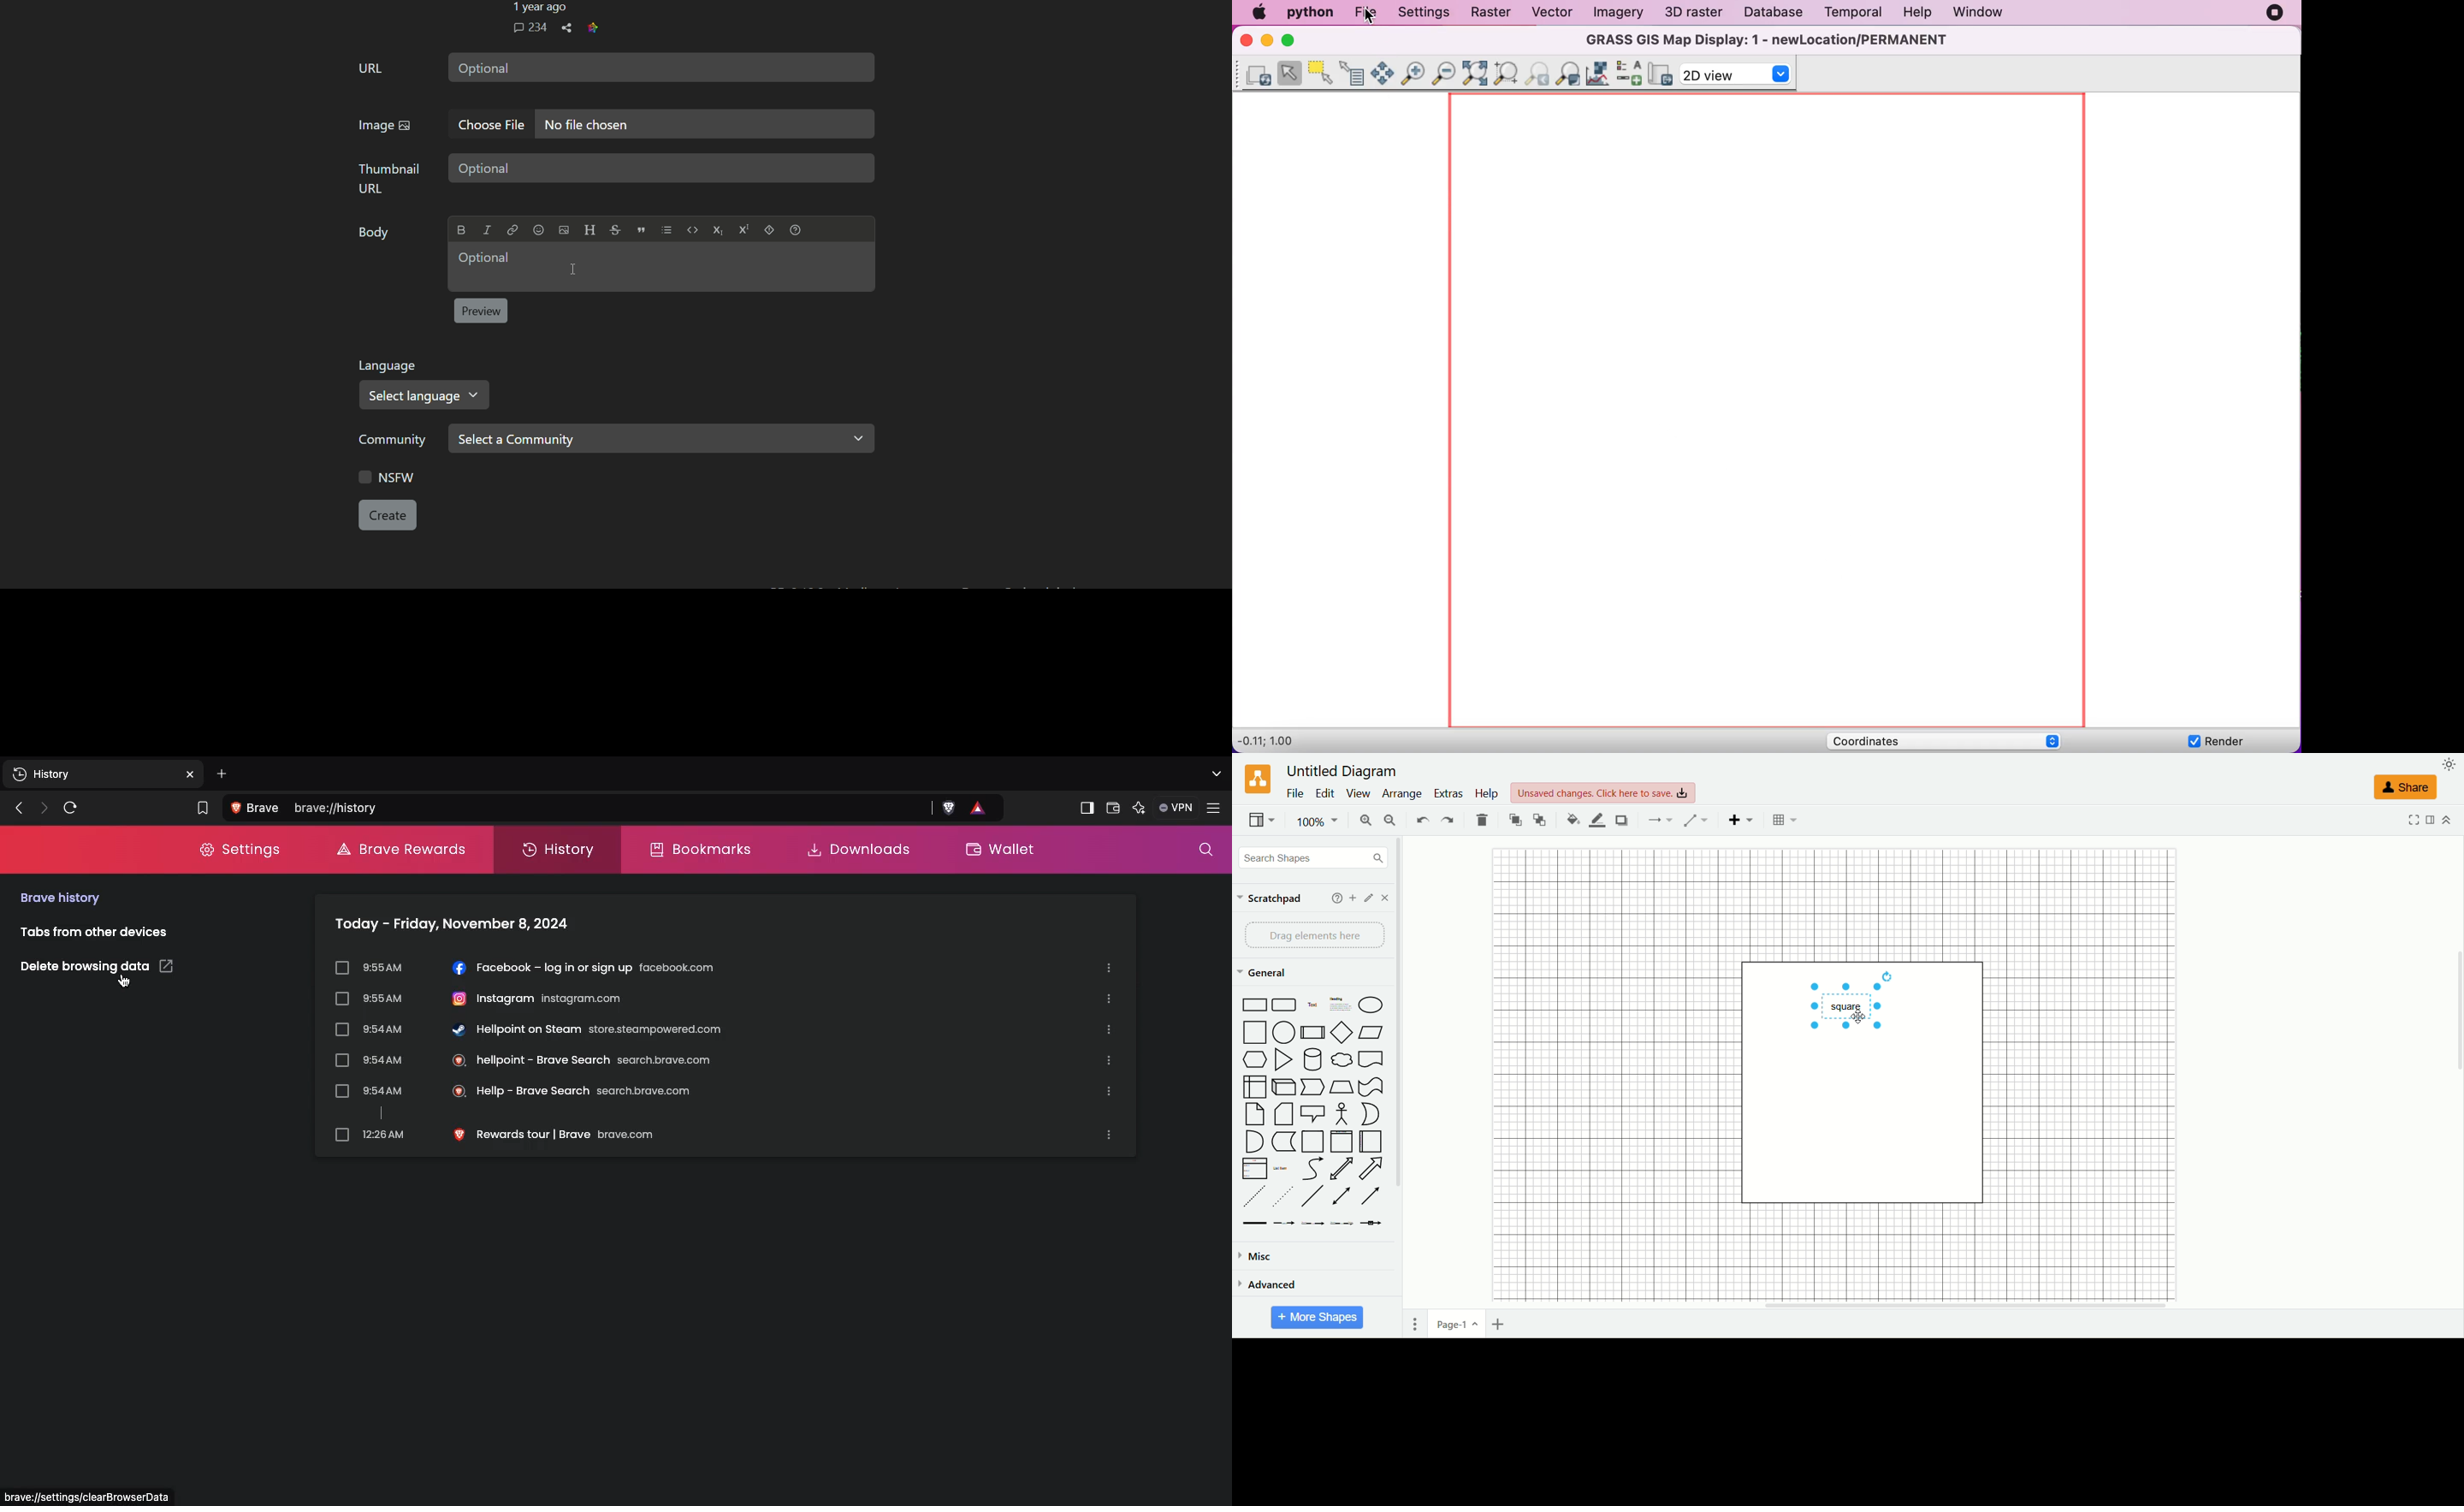 The width and height of the screenshot is (2464, 1512). What do you see at coordinates (374, 233) in the screenshot?
I see `Body` at bounding box center [374, 233].